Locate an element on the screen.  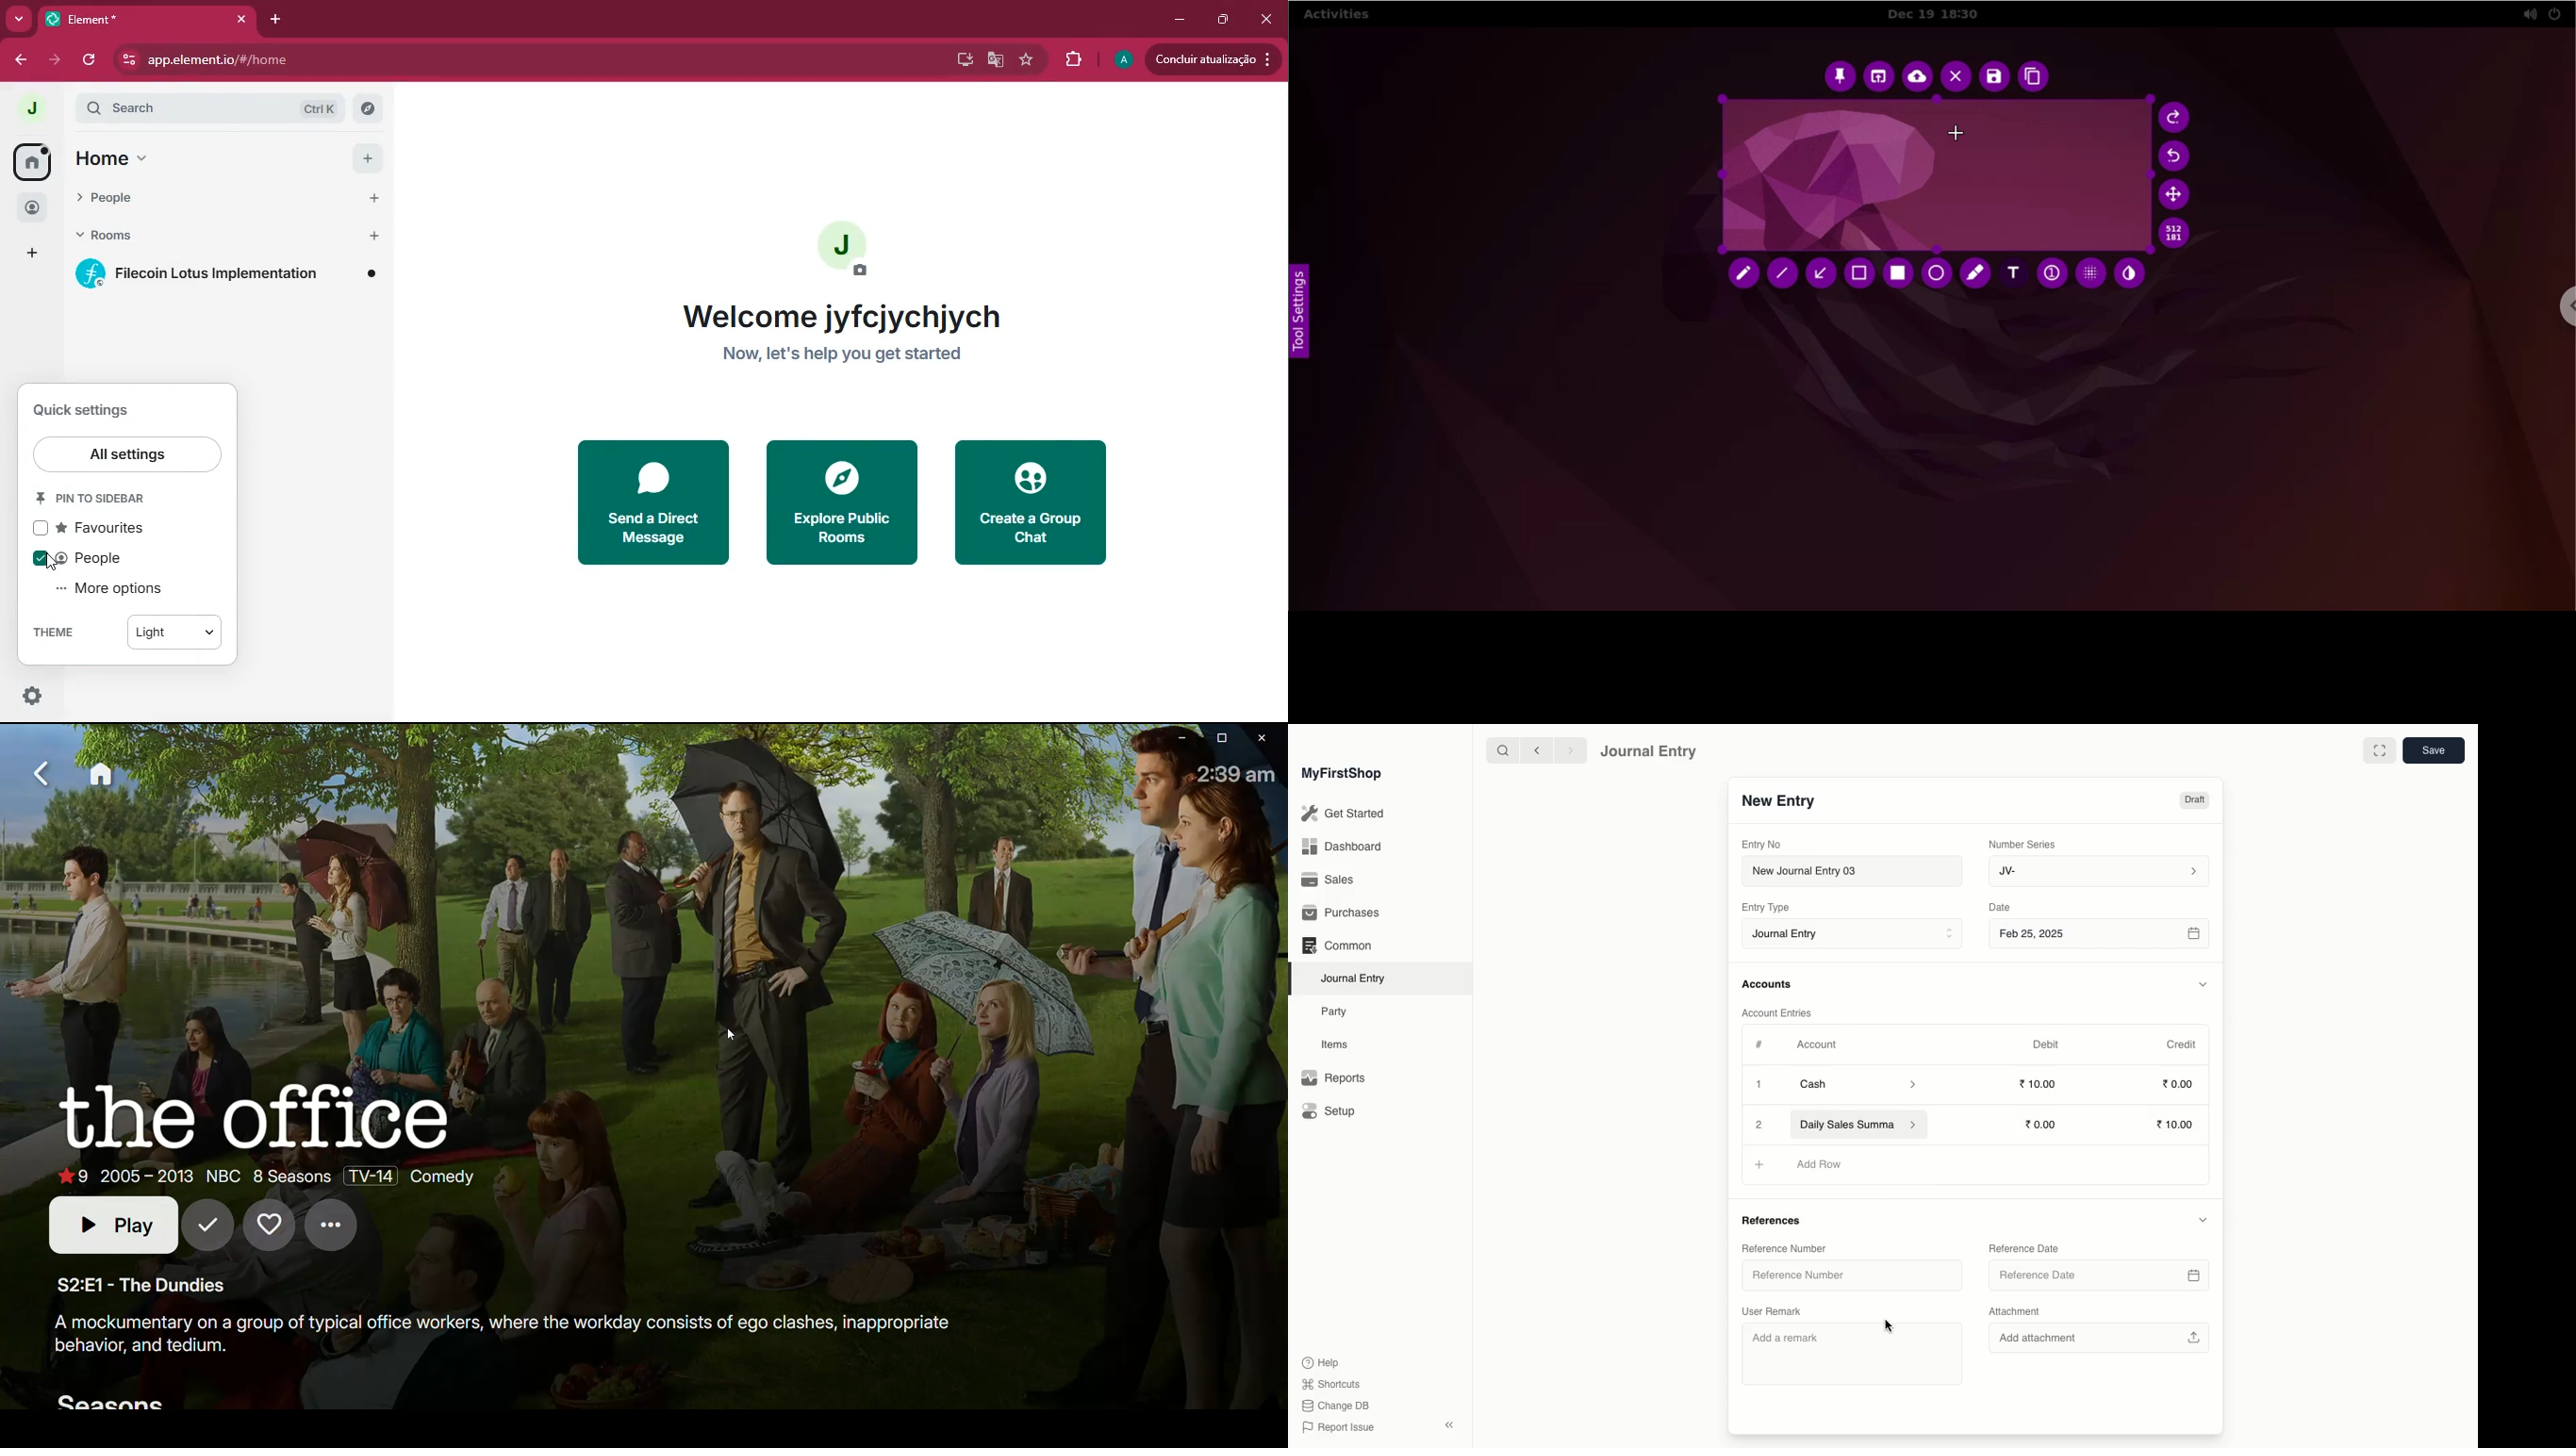
cursor is located at coordinates (1890, 1325).